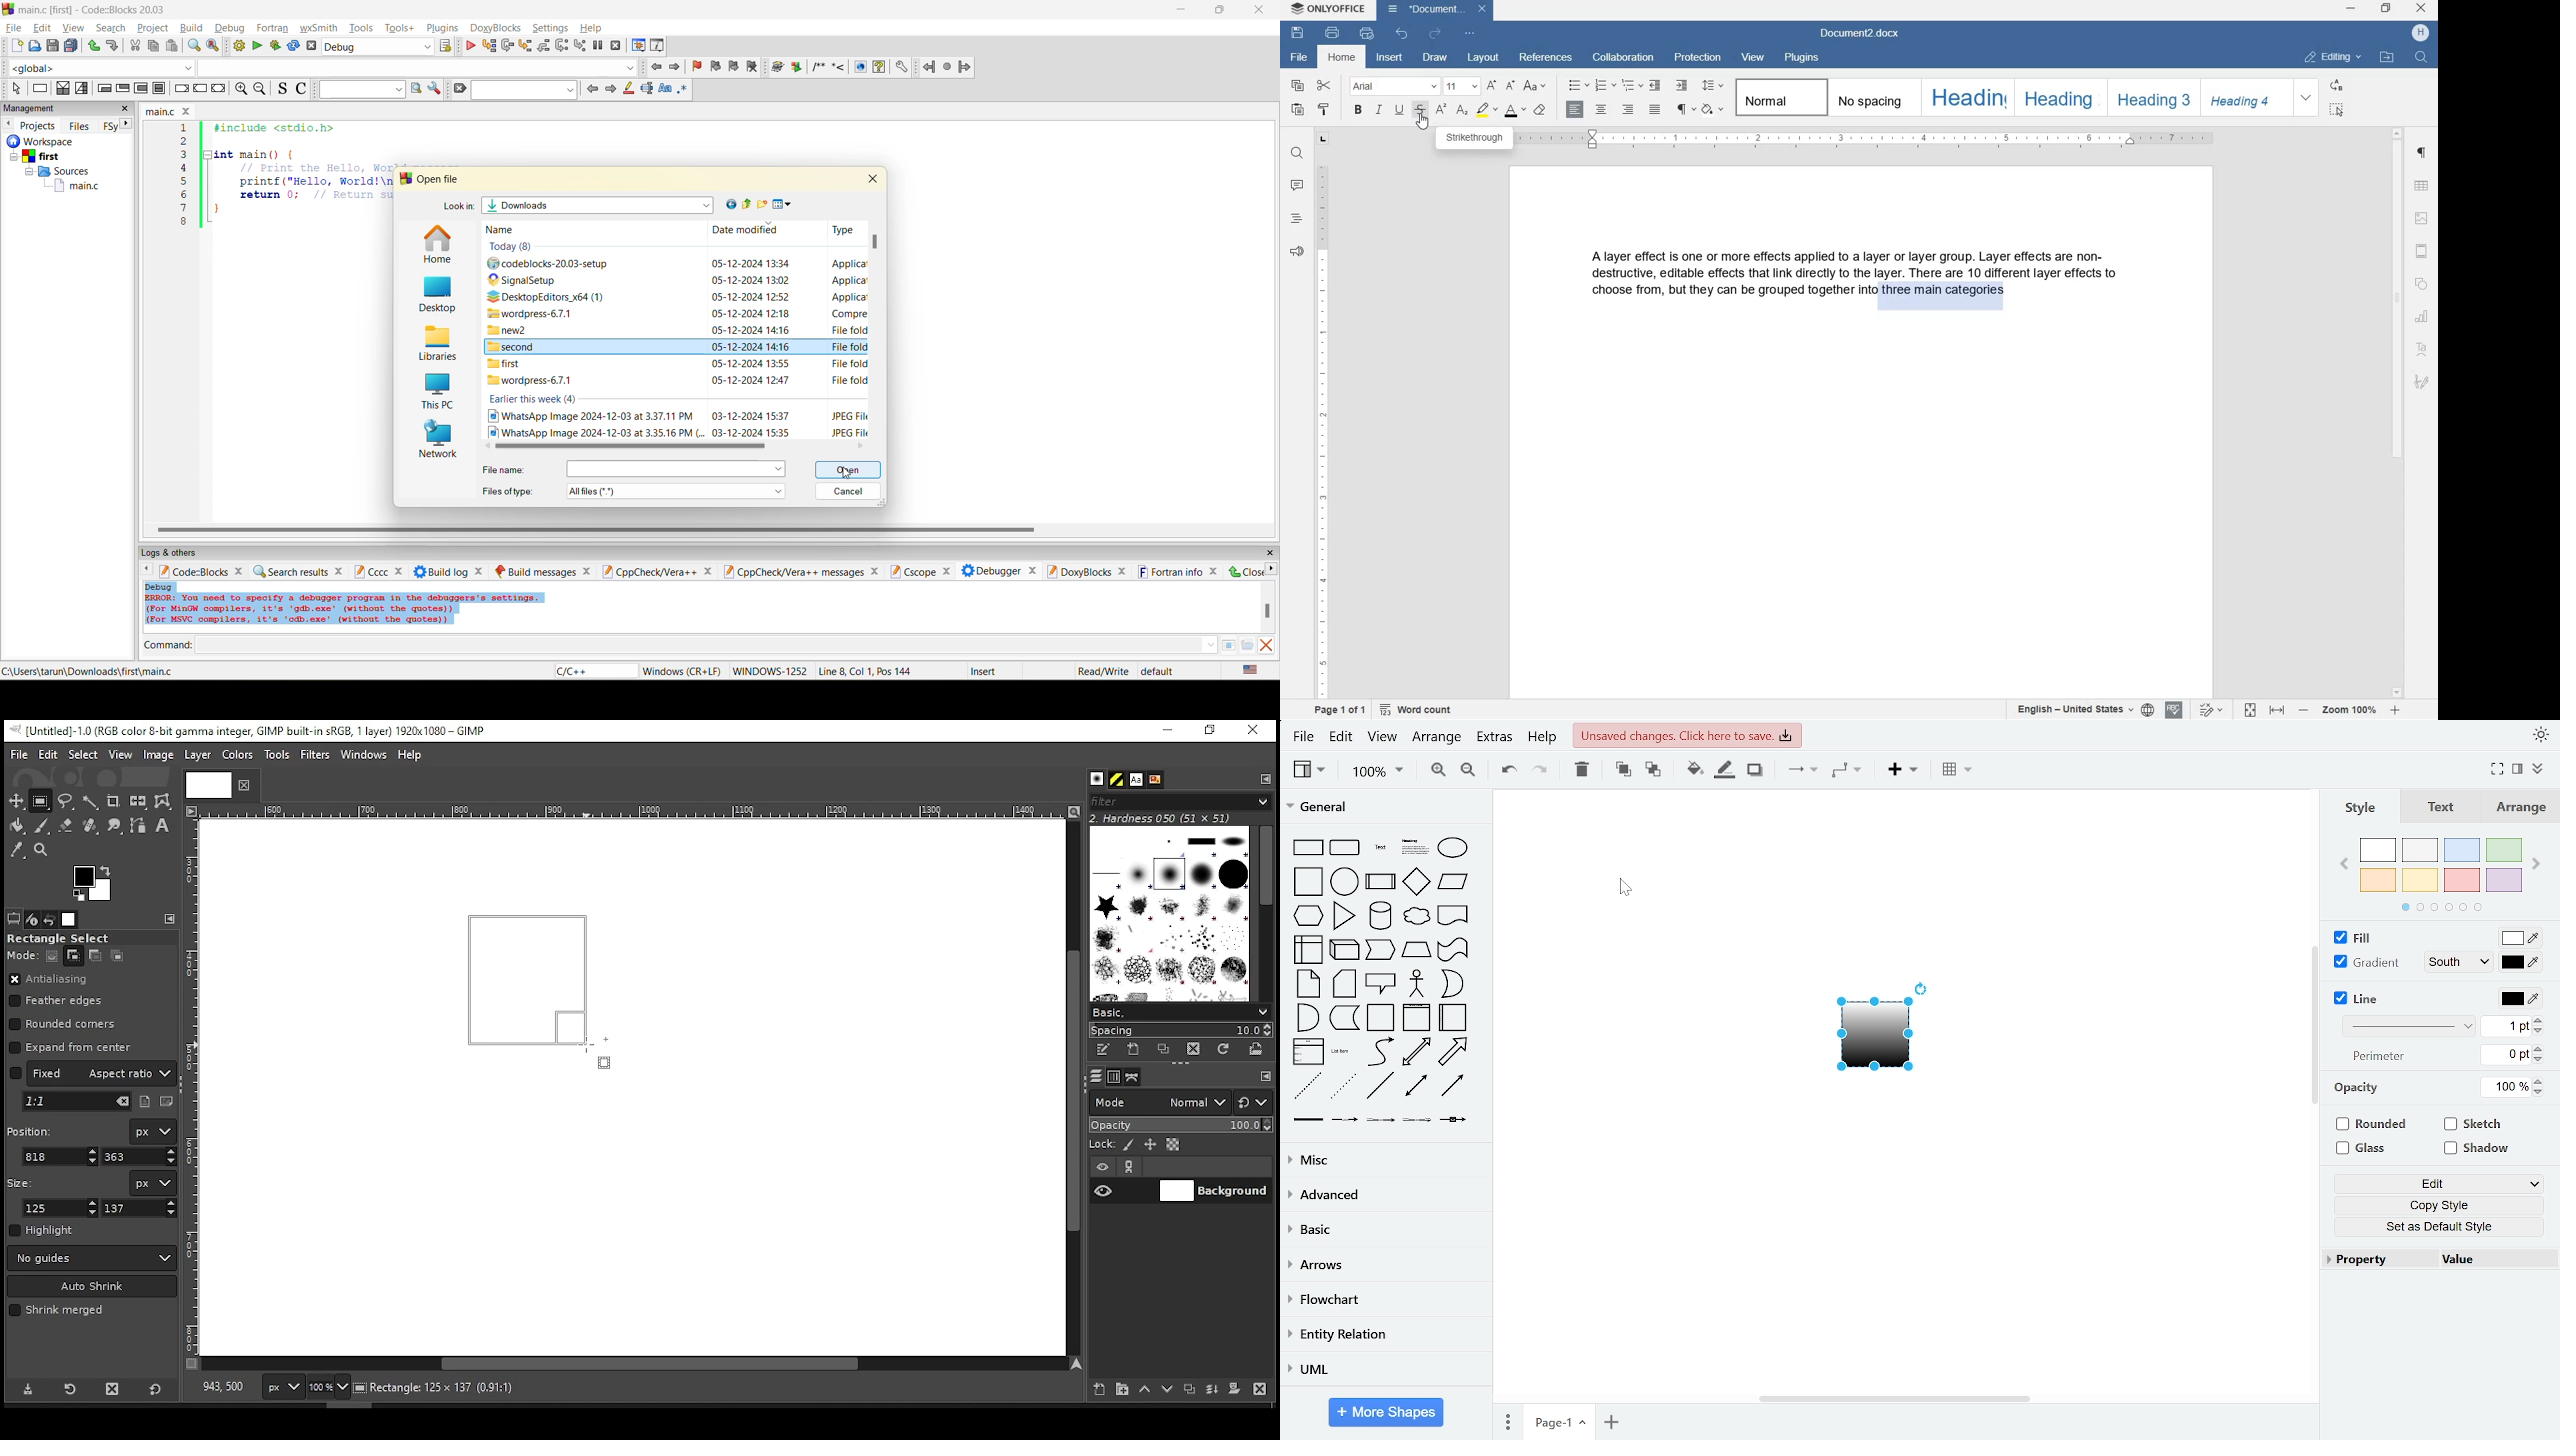 Image resolution: width=2576 pixels, height=1456 pixels. Describe the element at coordinates (677, 491) in the screenshot. I see `file type menu` at that location.